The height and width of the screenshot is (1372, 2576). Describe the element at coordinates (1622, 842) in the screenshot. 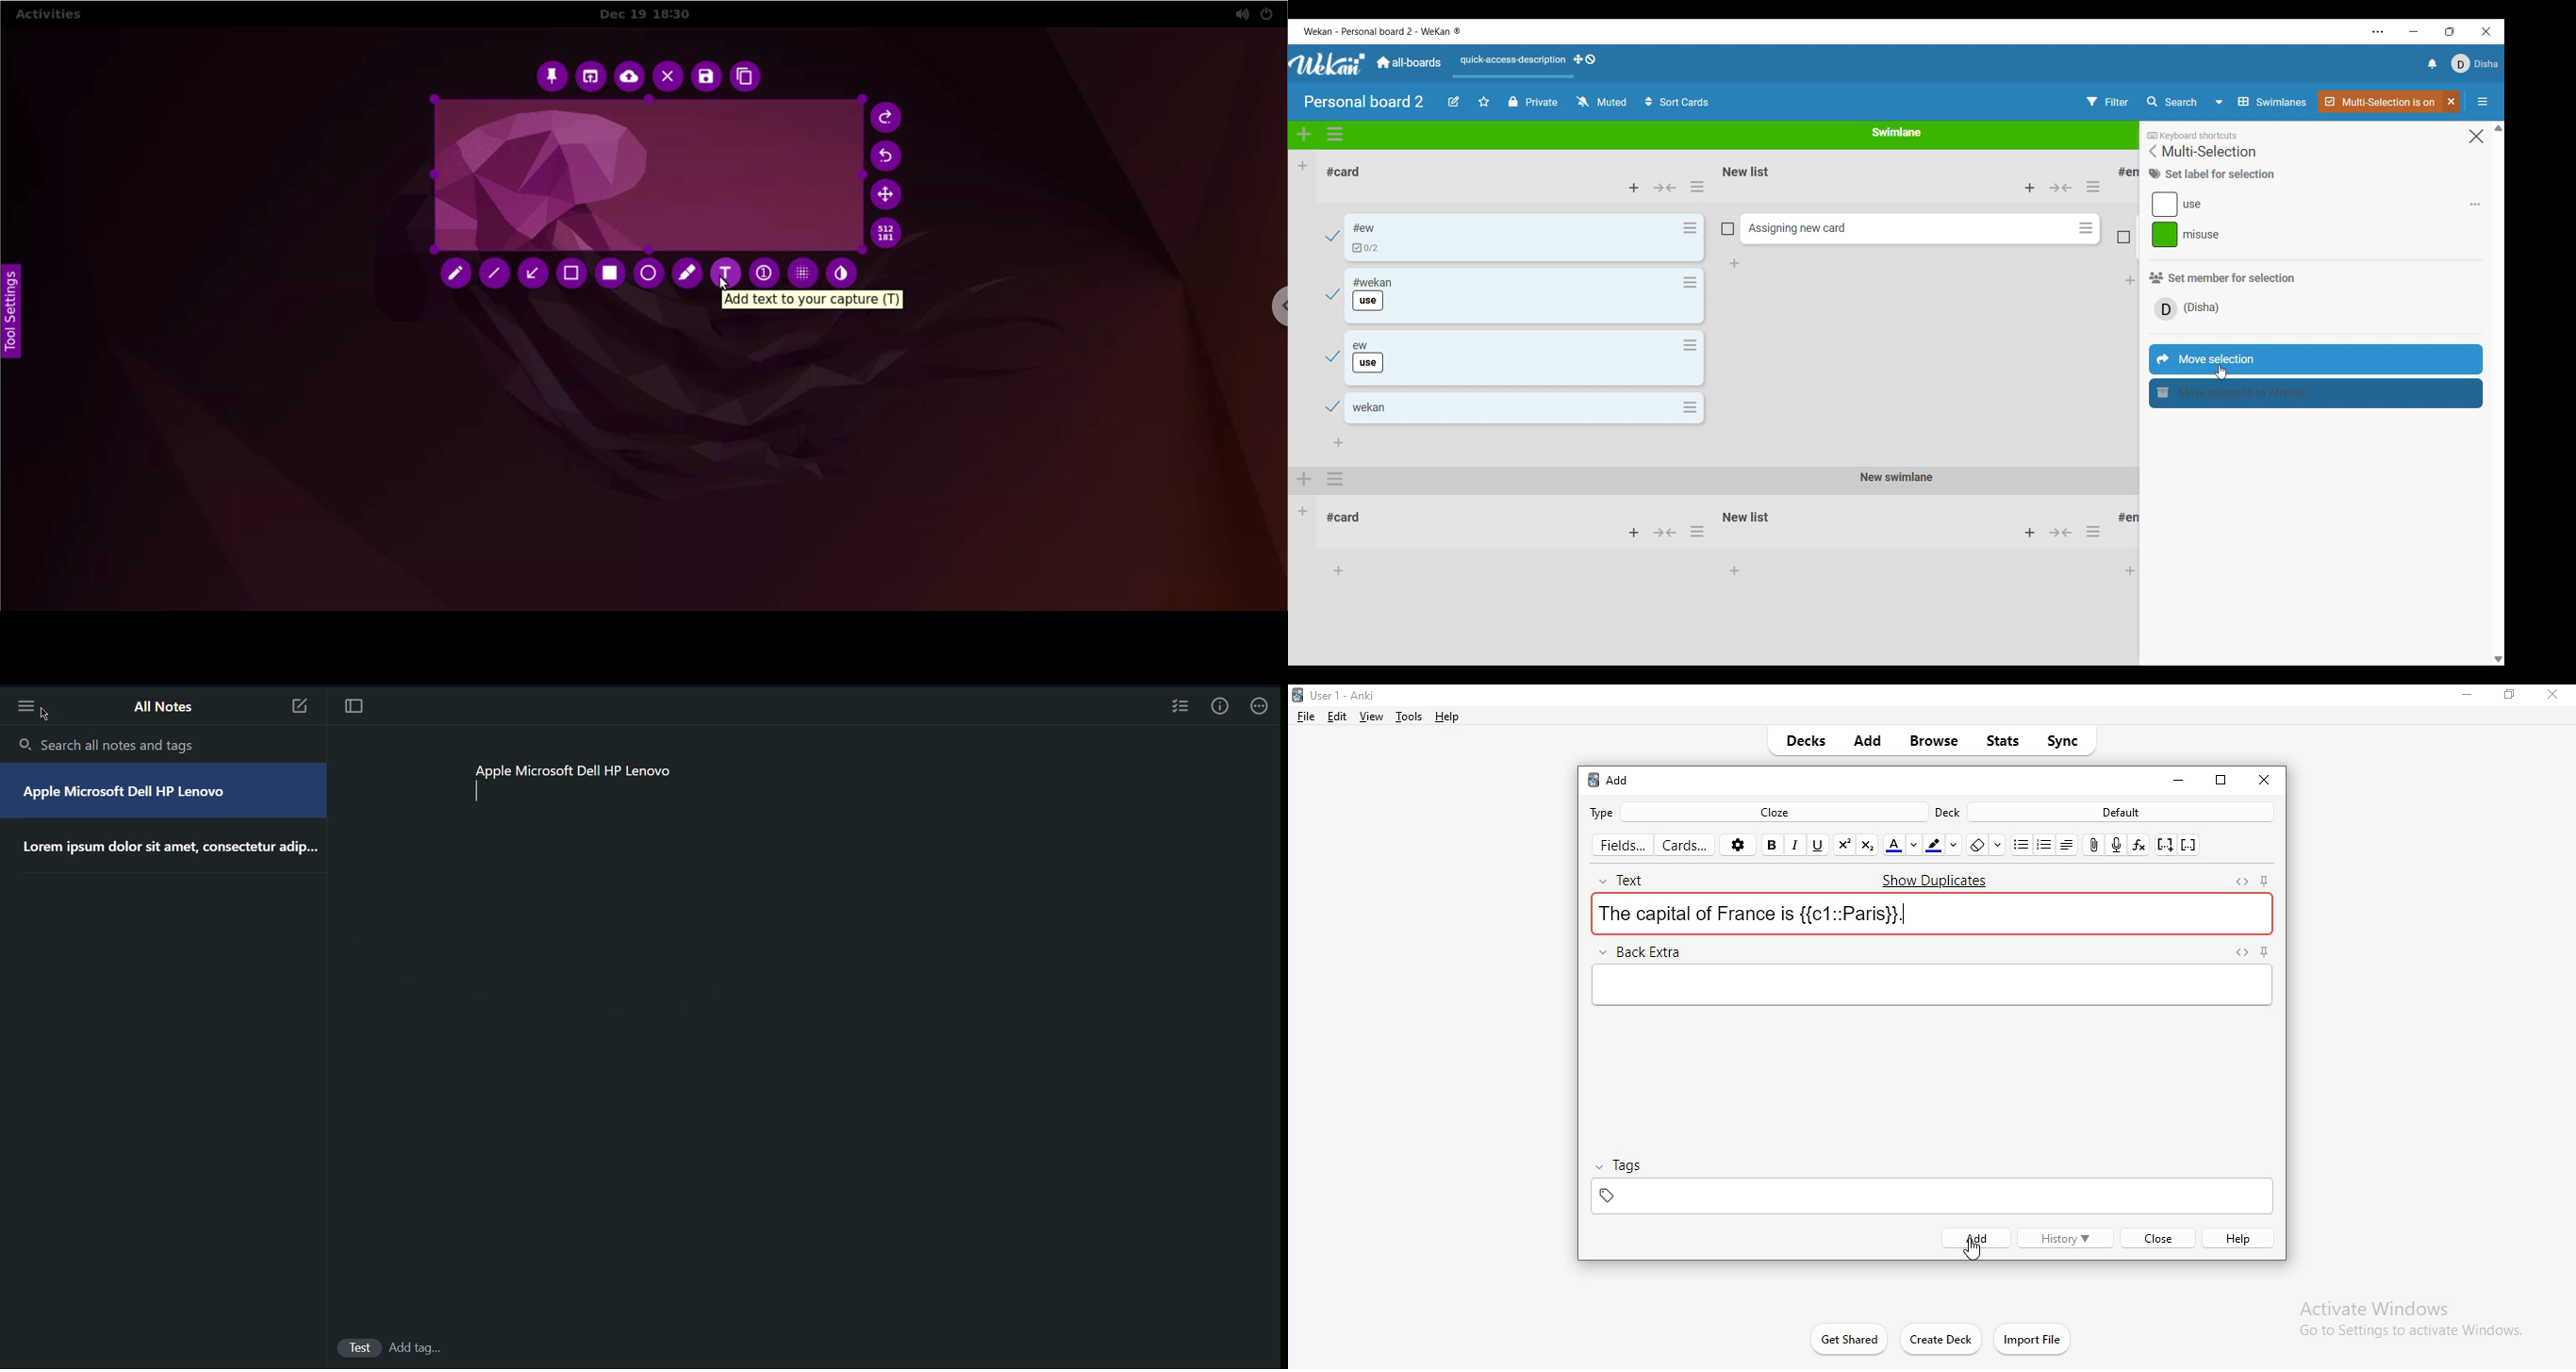

I see `fields` at that location.